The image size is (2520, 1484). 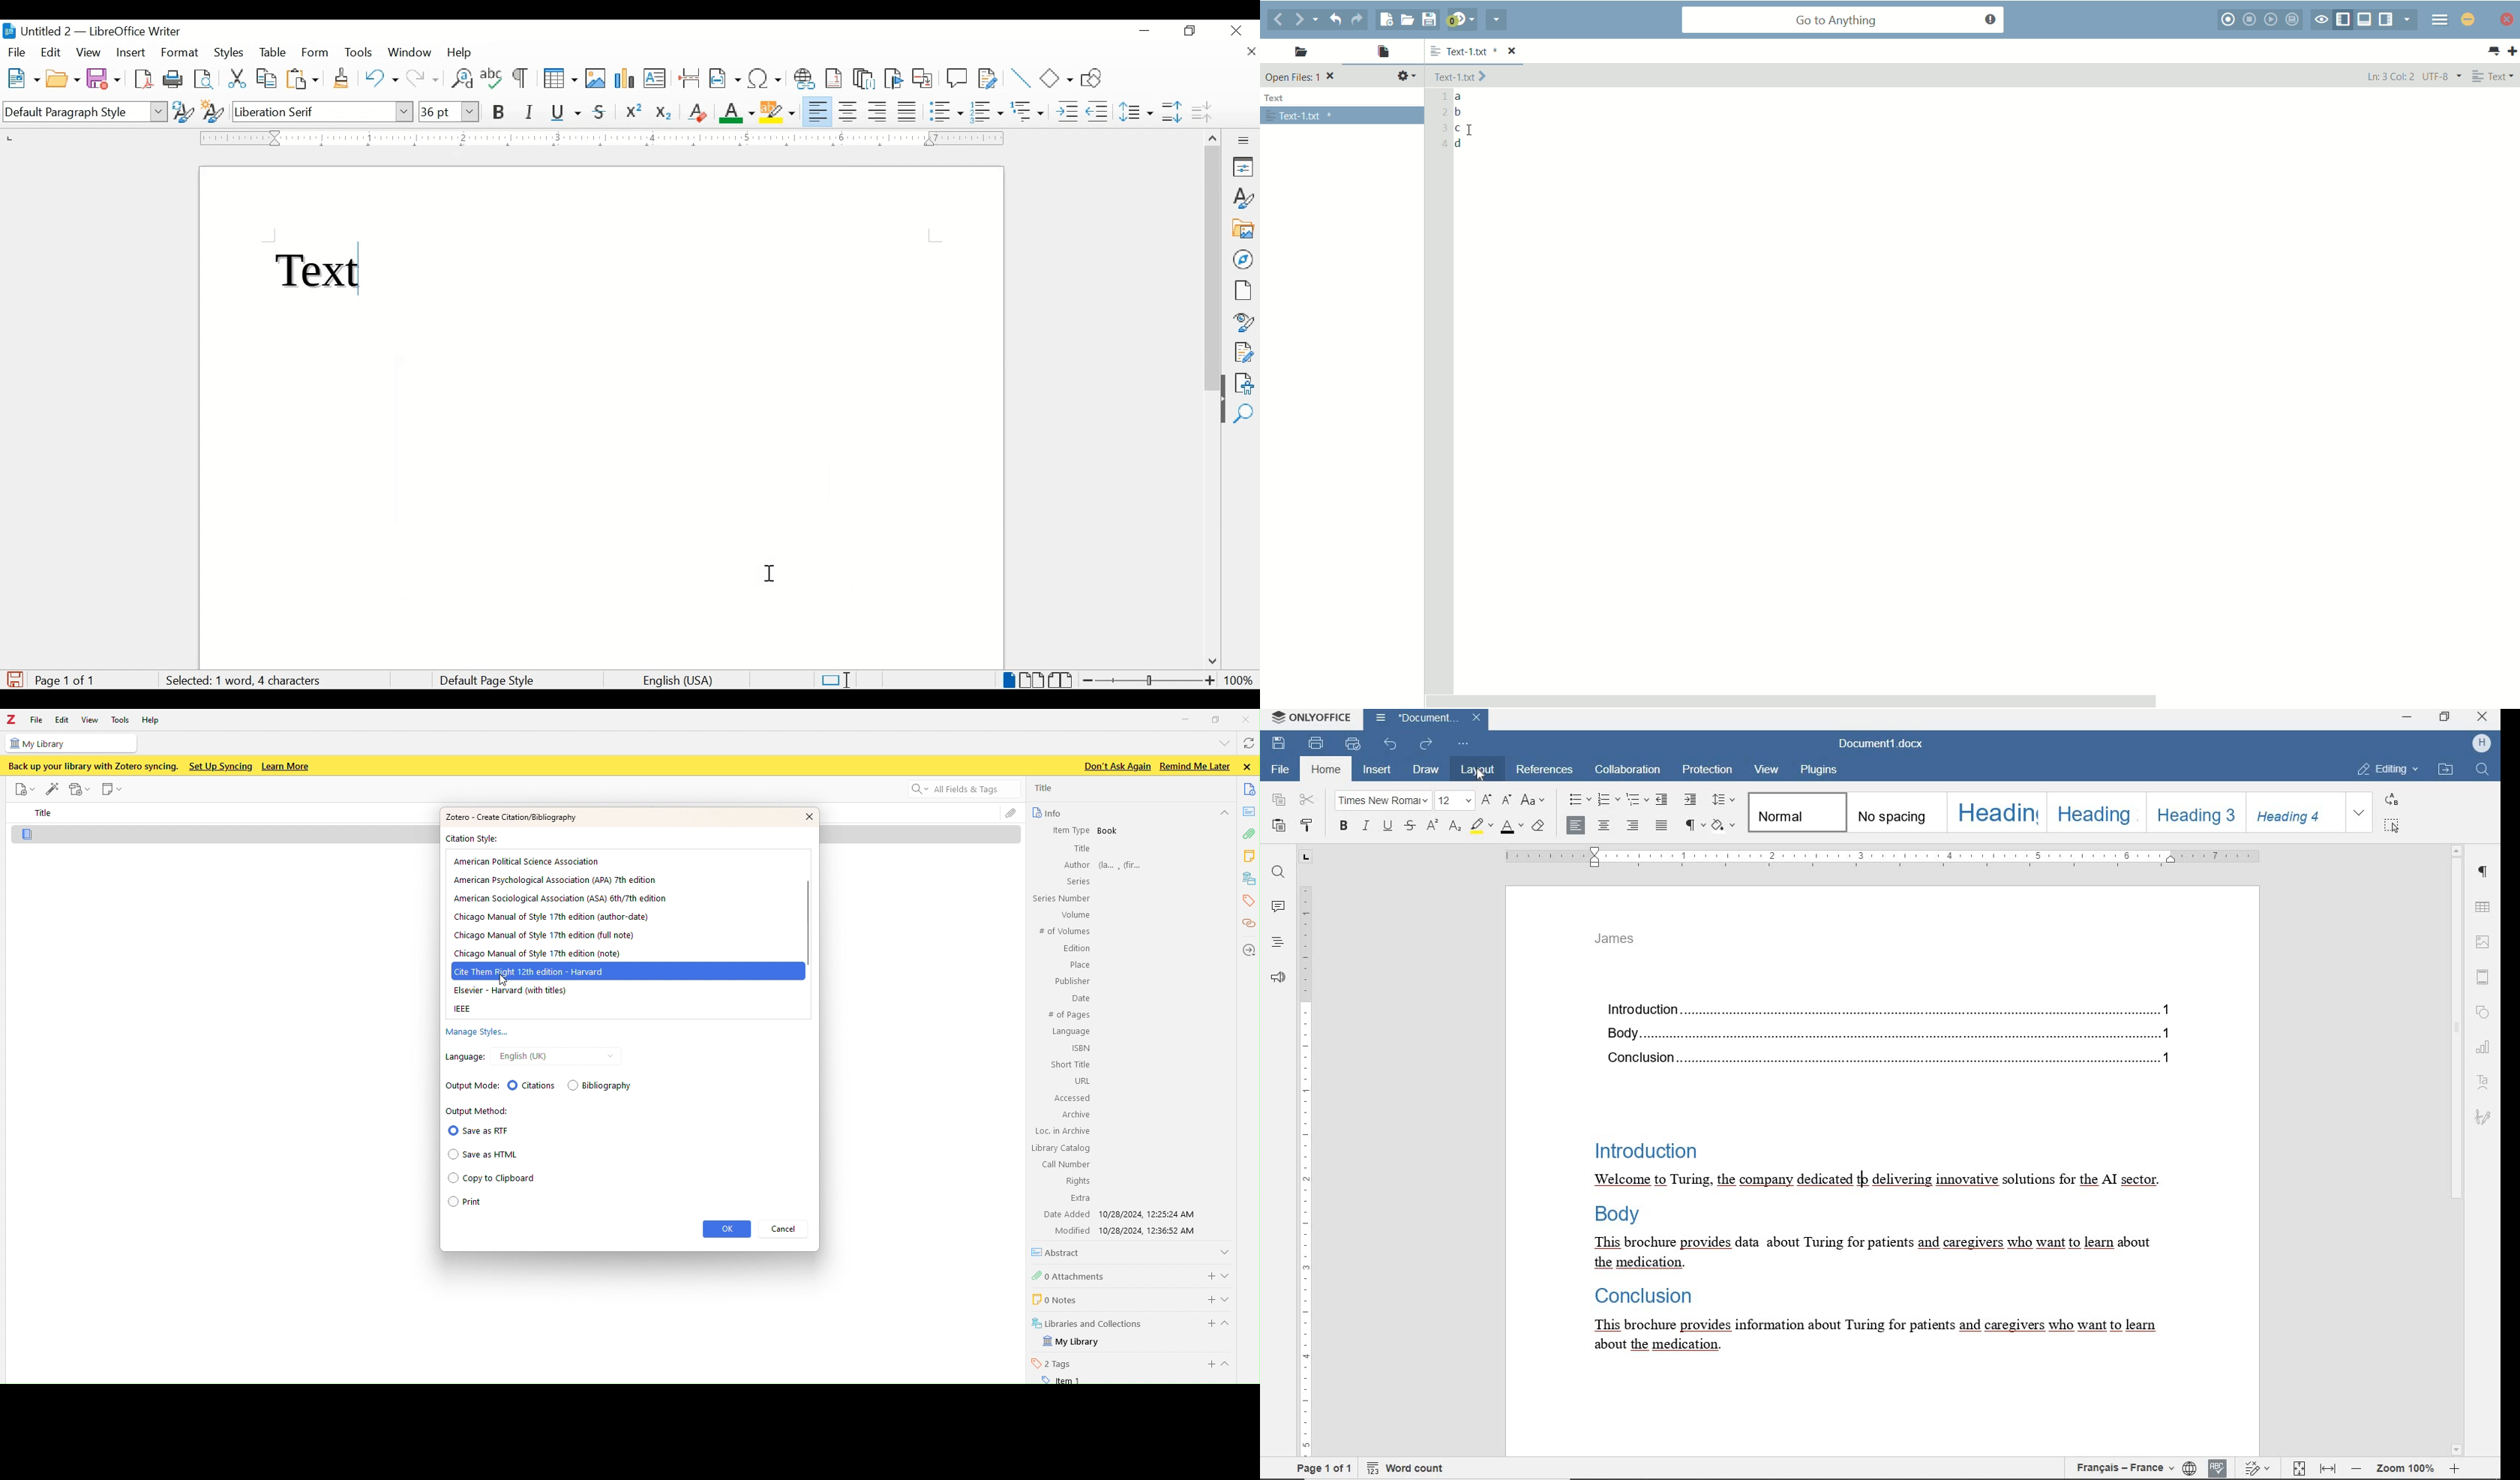 I want to click on Citation Style:, so click(x=475, y=840).